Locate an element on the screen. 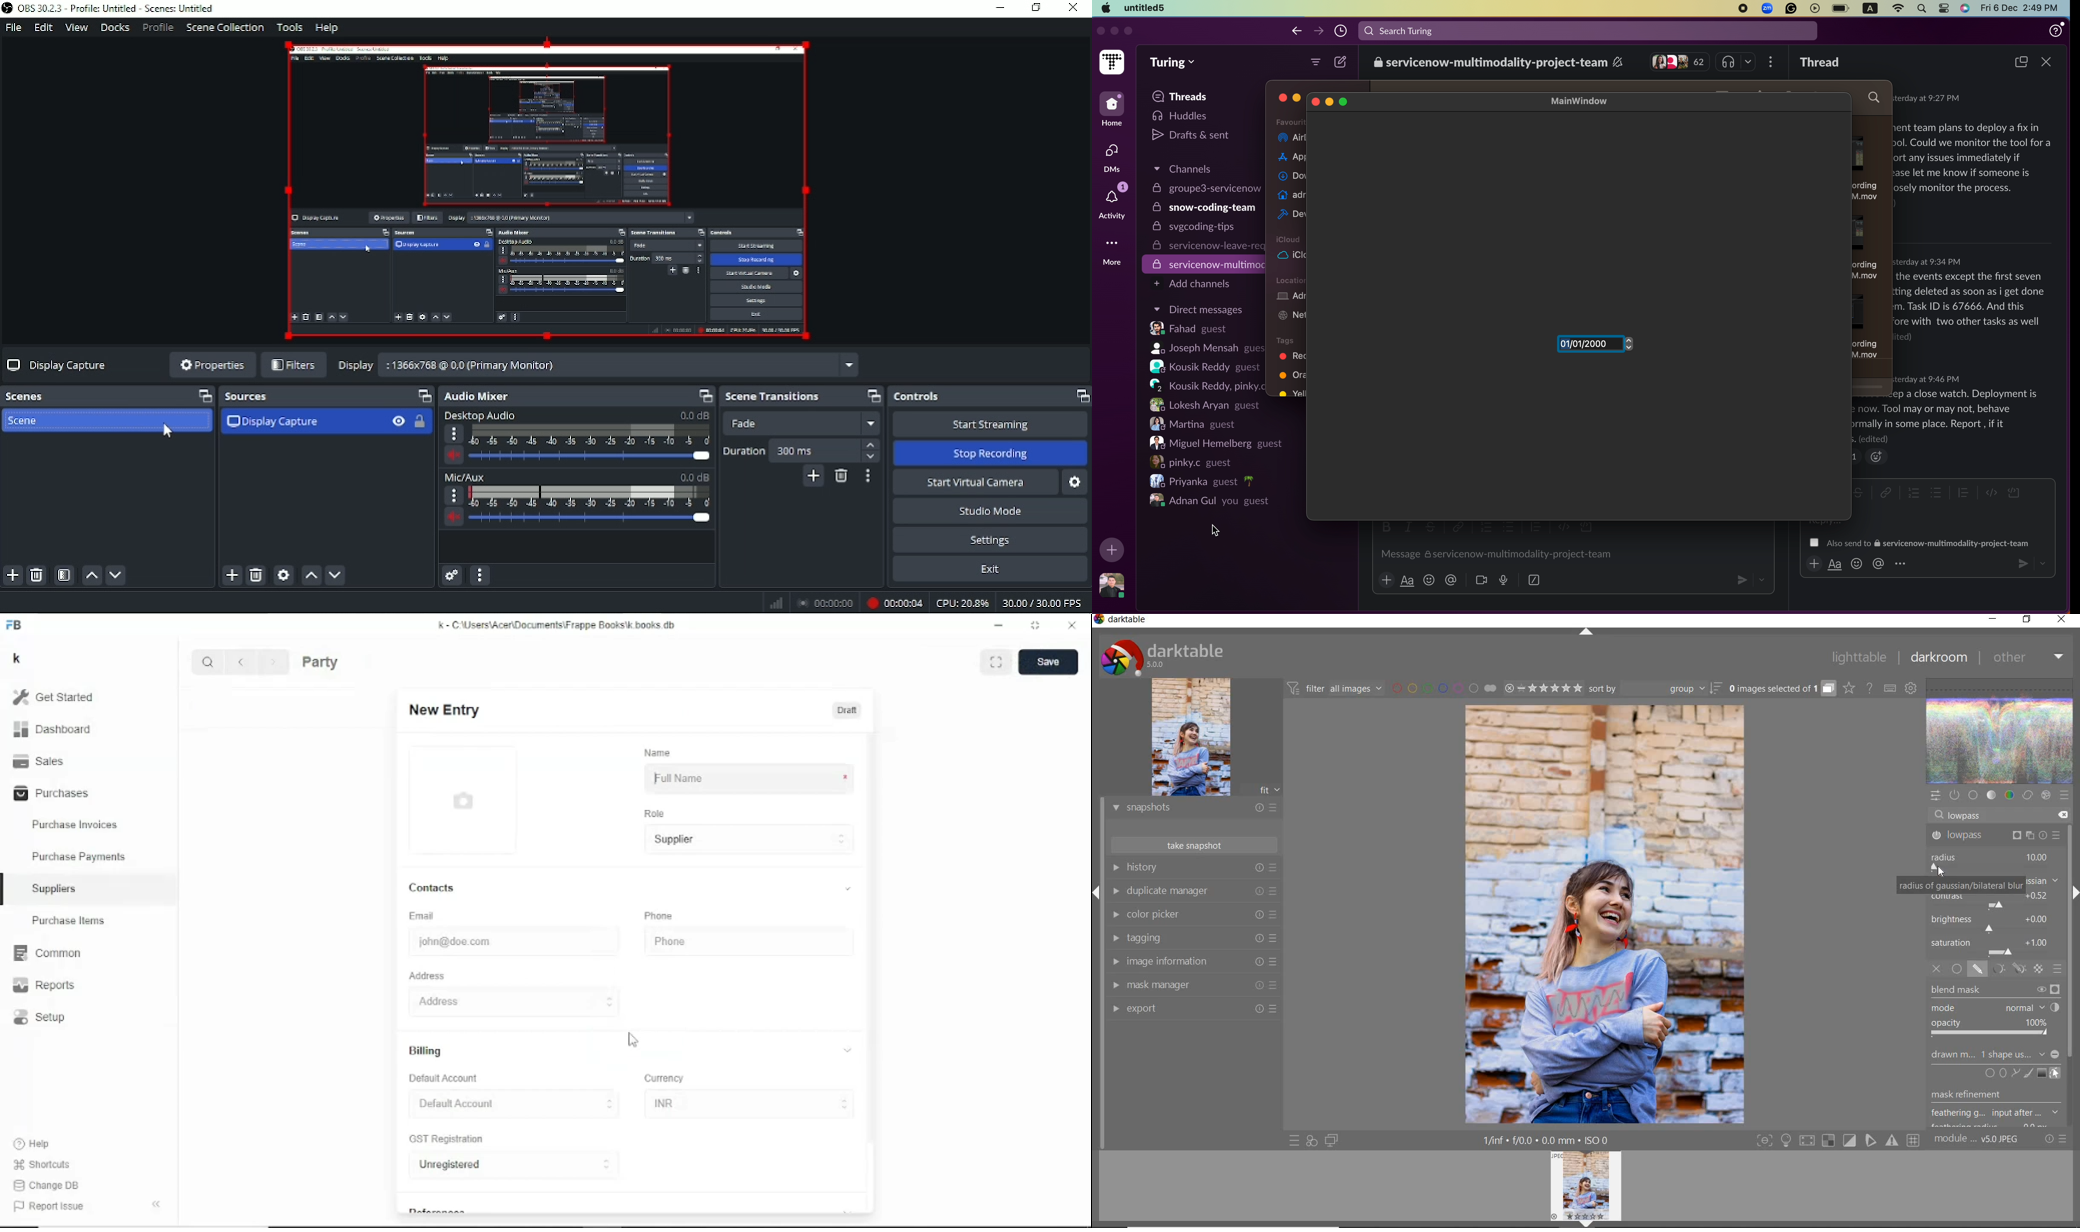 The width and height of the screenshot is (2100, 1232). Move source(s) down is located at coordinates (335, 575).